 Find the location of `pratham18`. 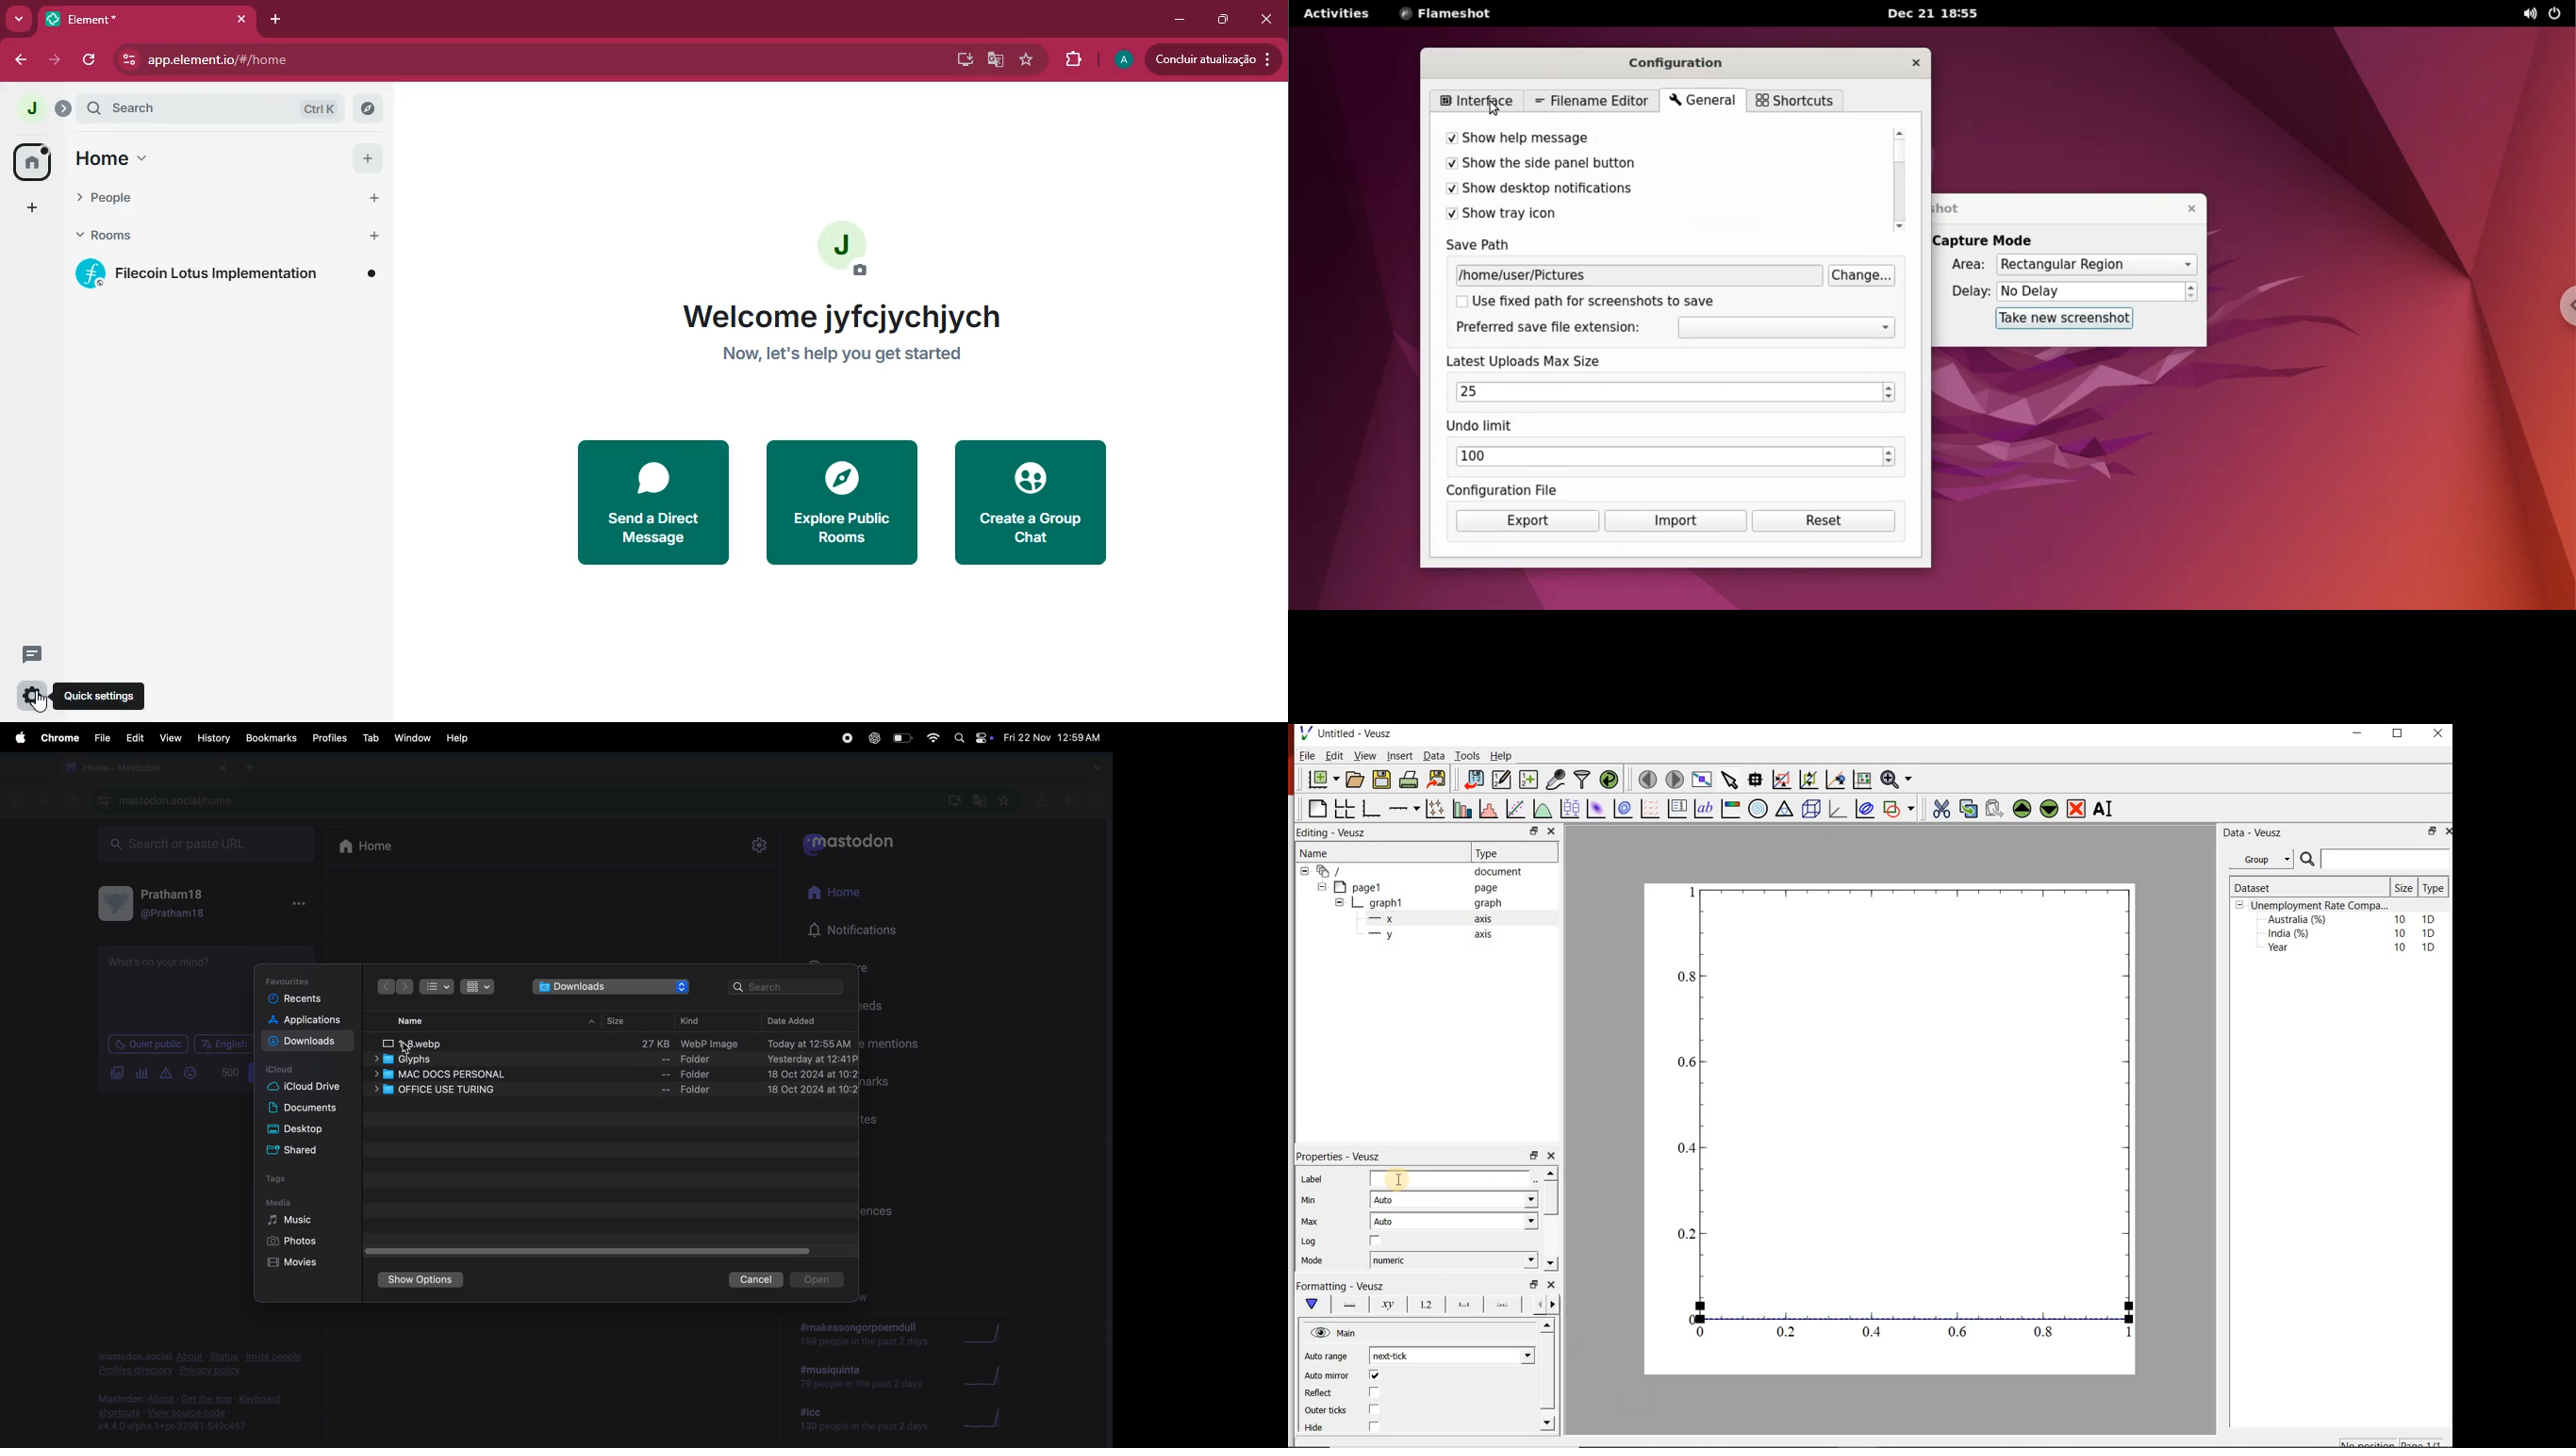

pratham18 is located at coordinates (180, 896).